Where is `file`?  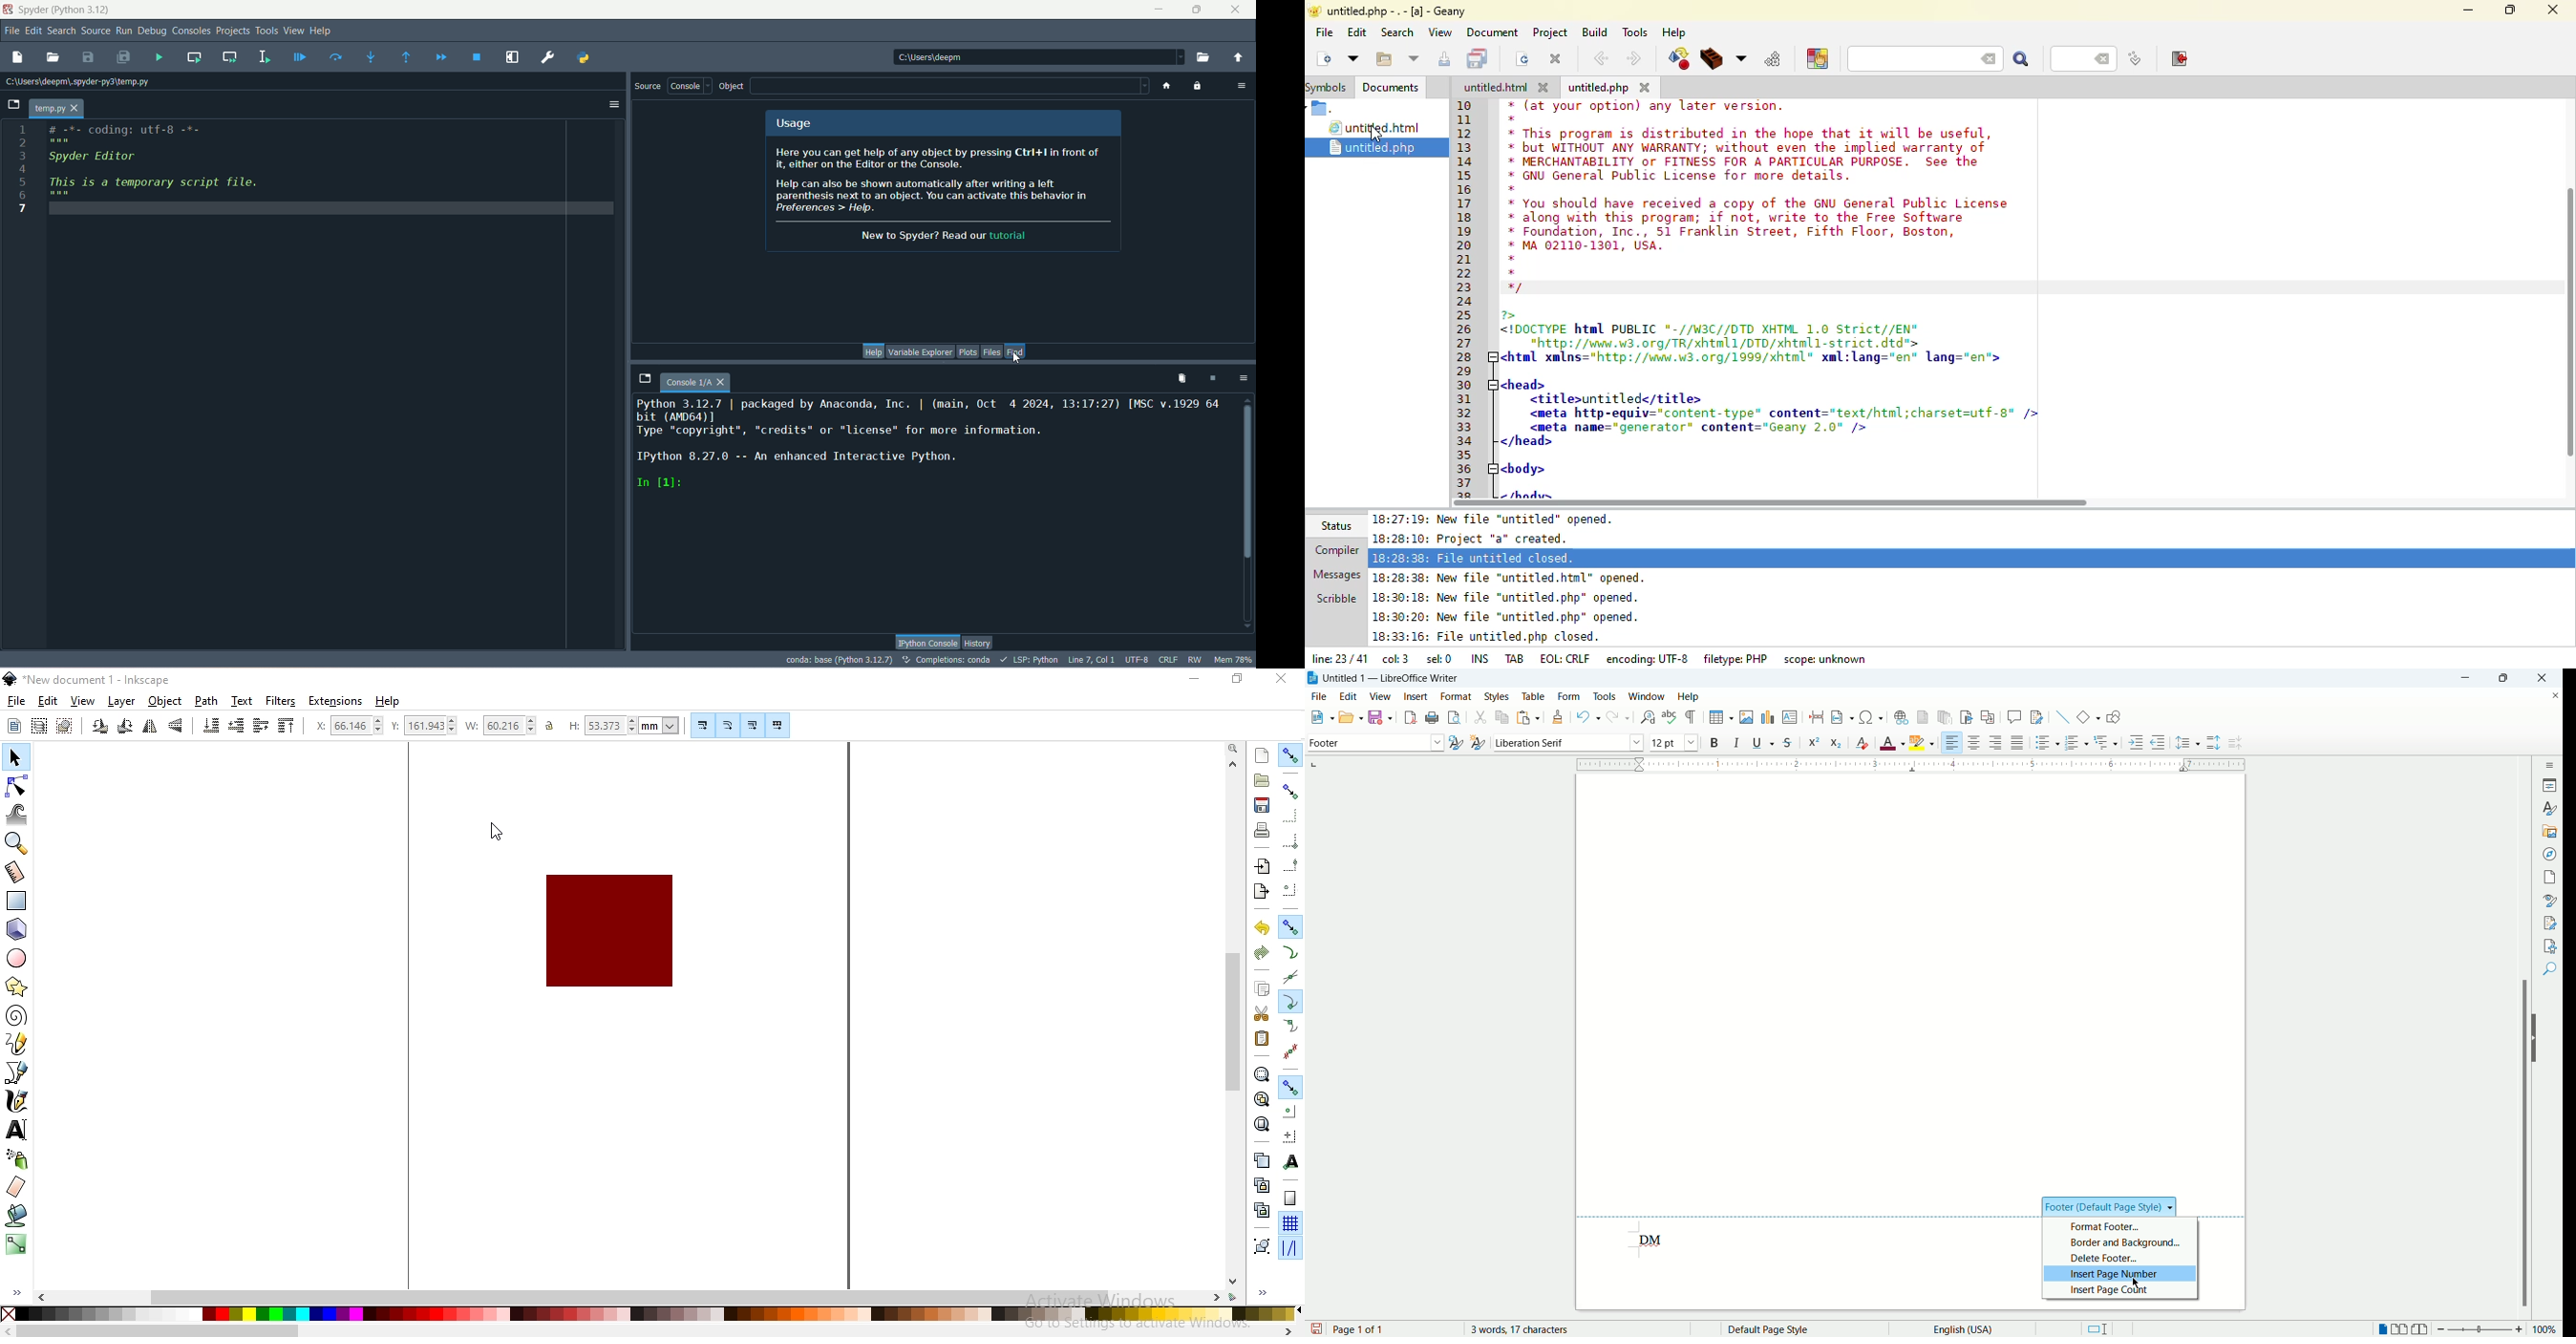
file is located at coordinates (11, 30).